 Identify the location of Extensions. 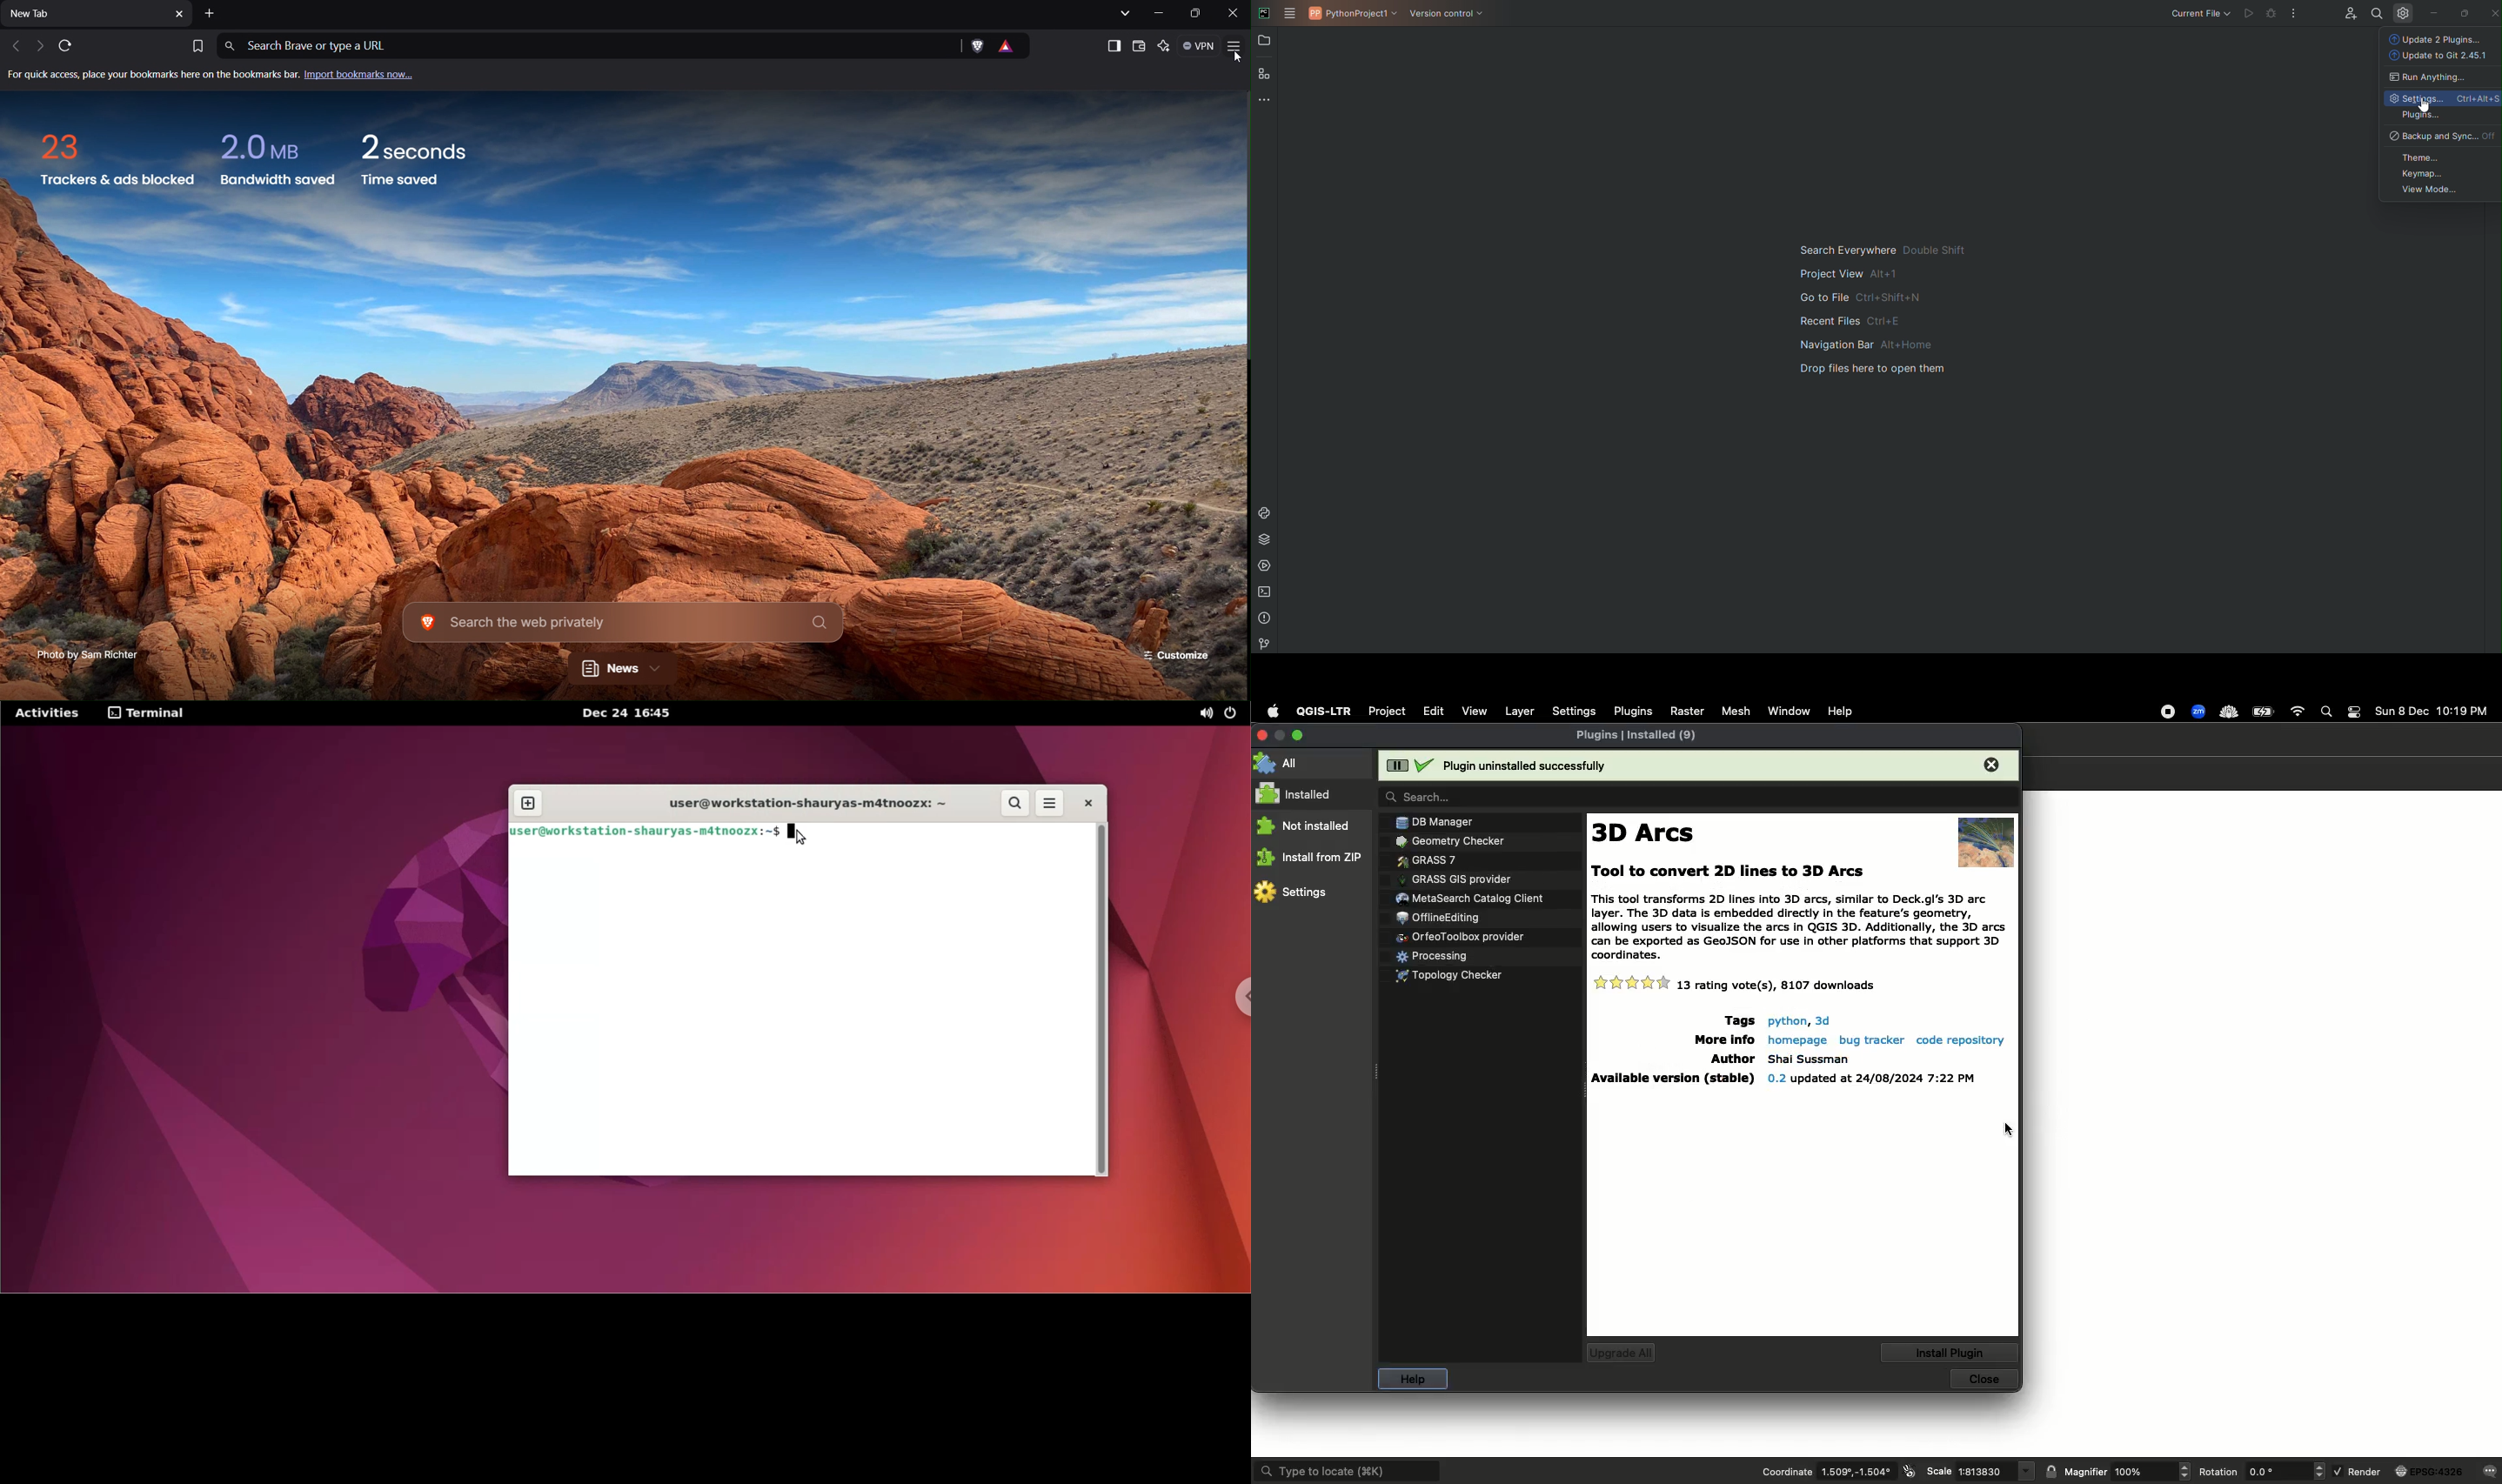
(2215, 712).